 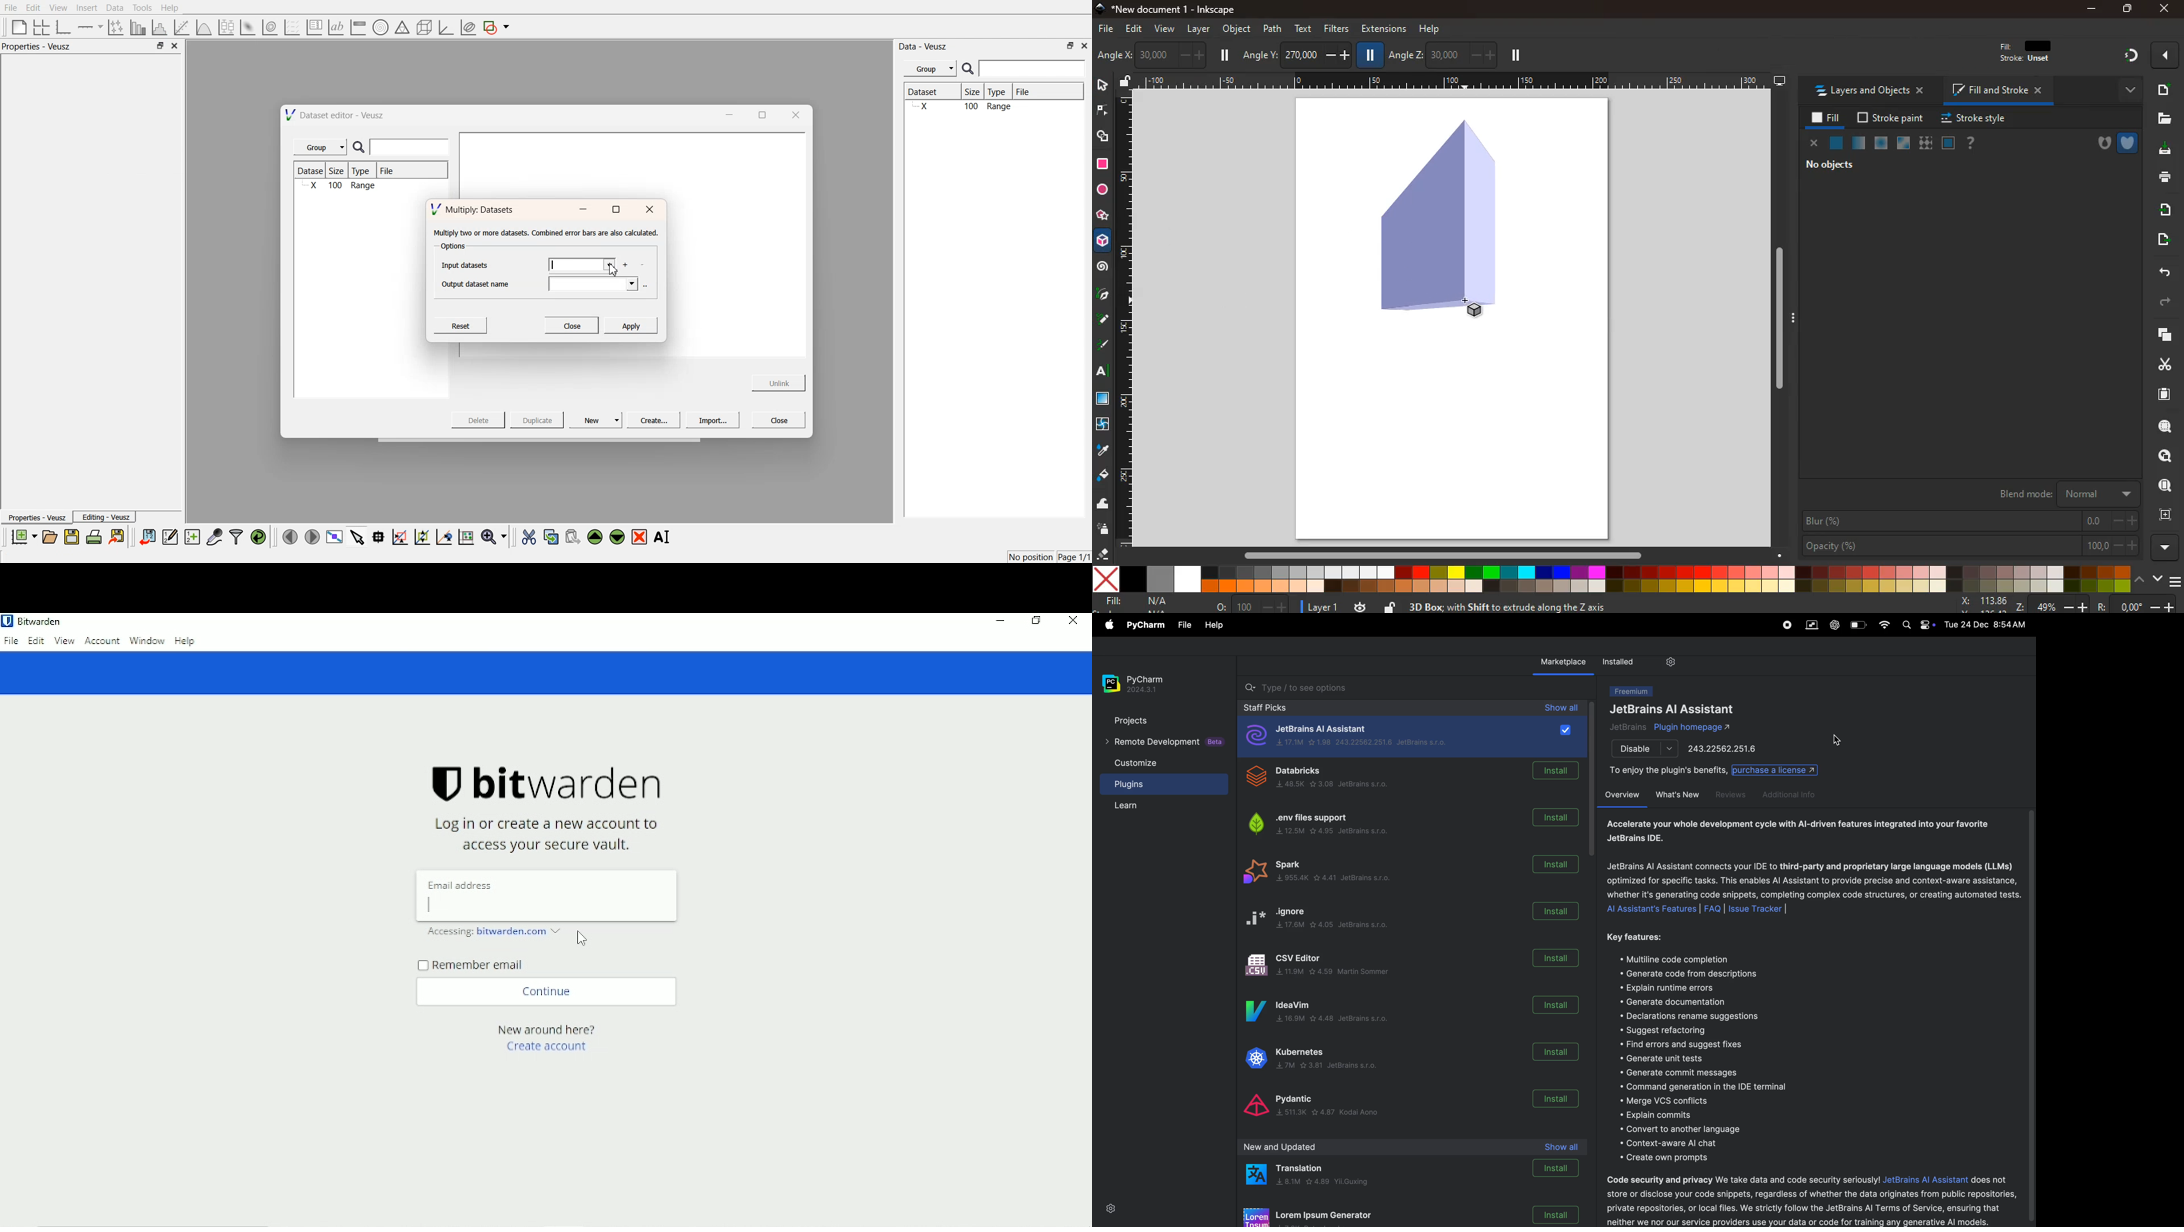 What do you see at coordinates (1151, 721) in the screenshot?
I see `projects` at bounding box center [1151, 721].